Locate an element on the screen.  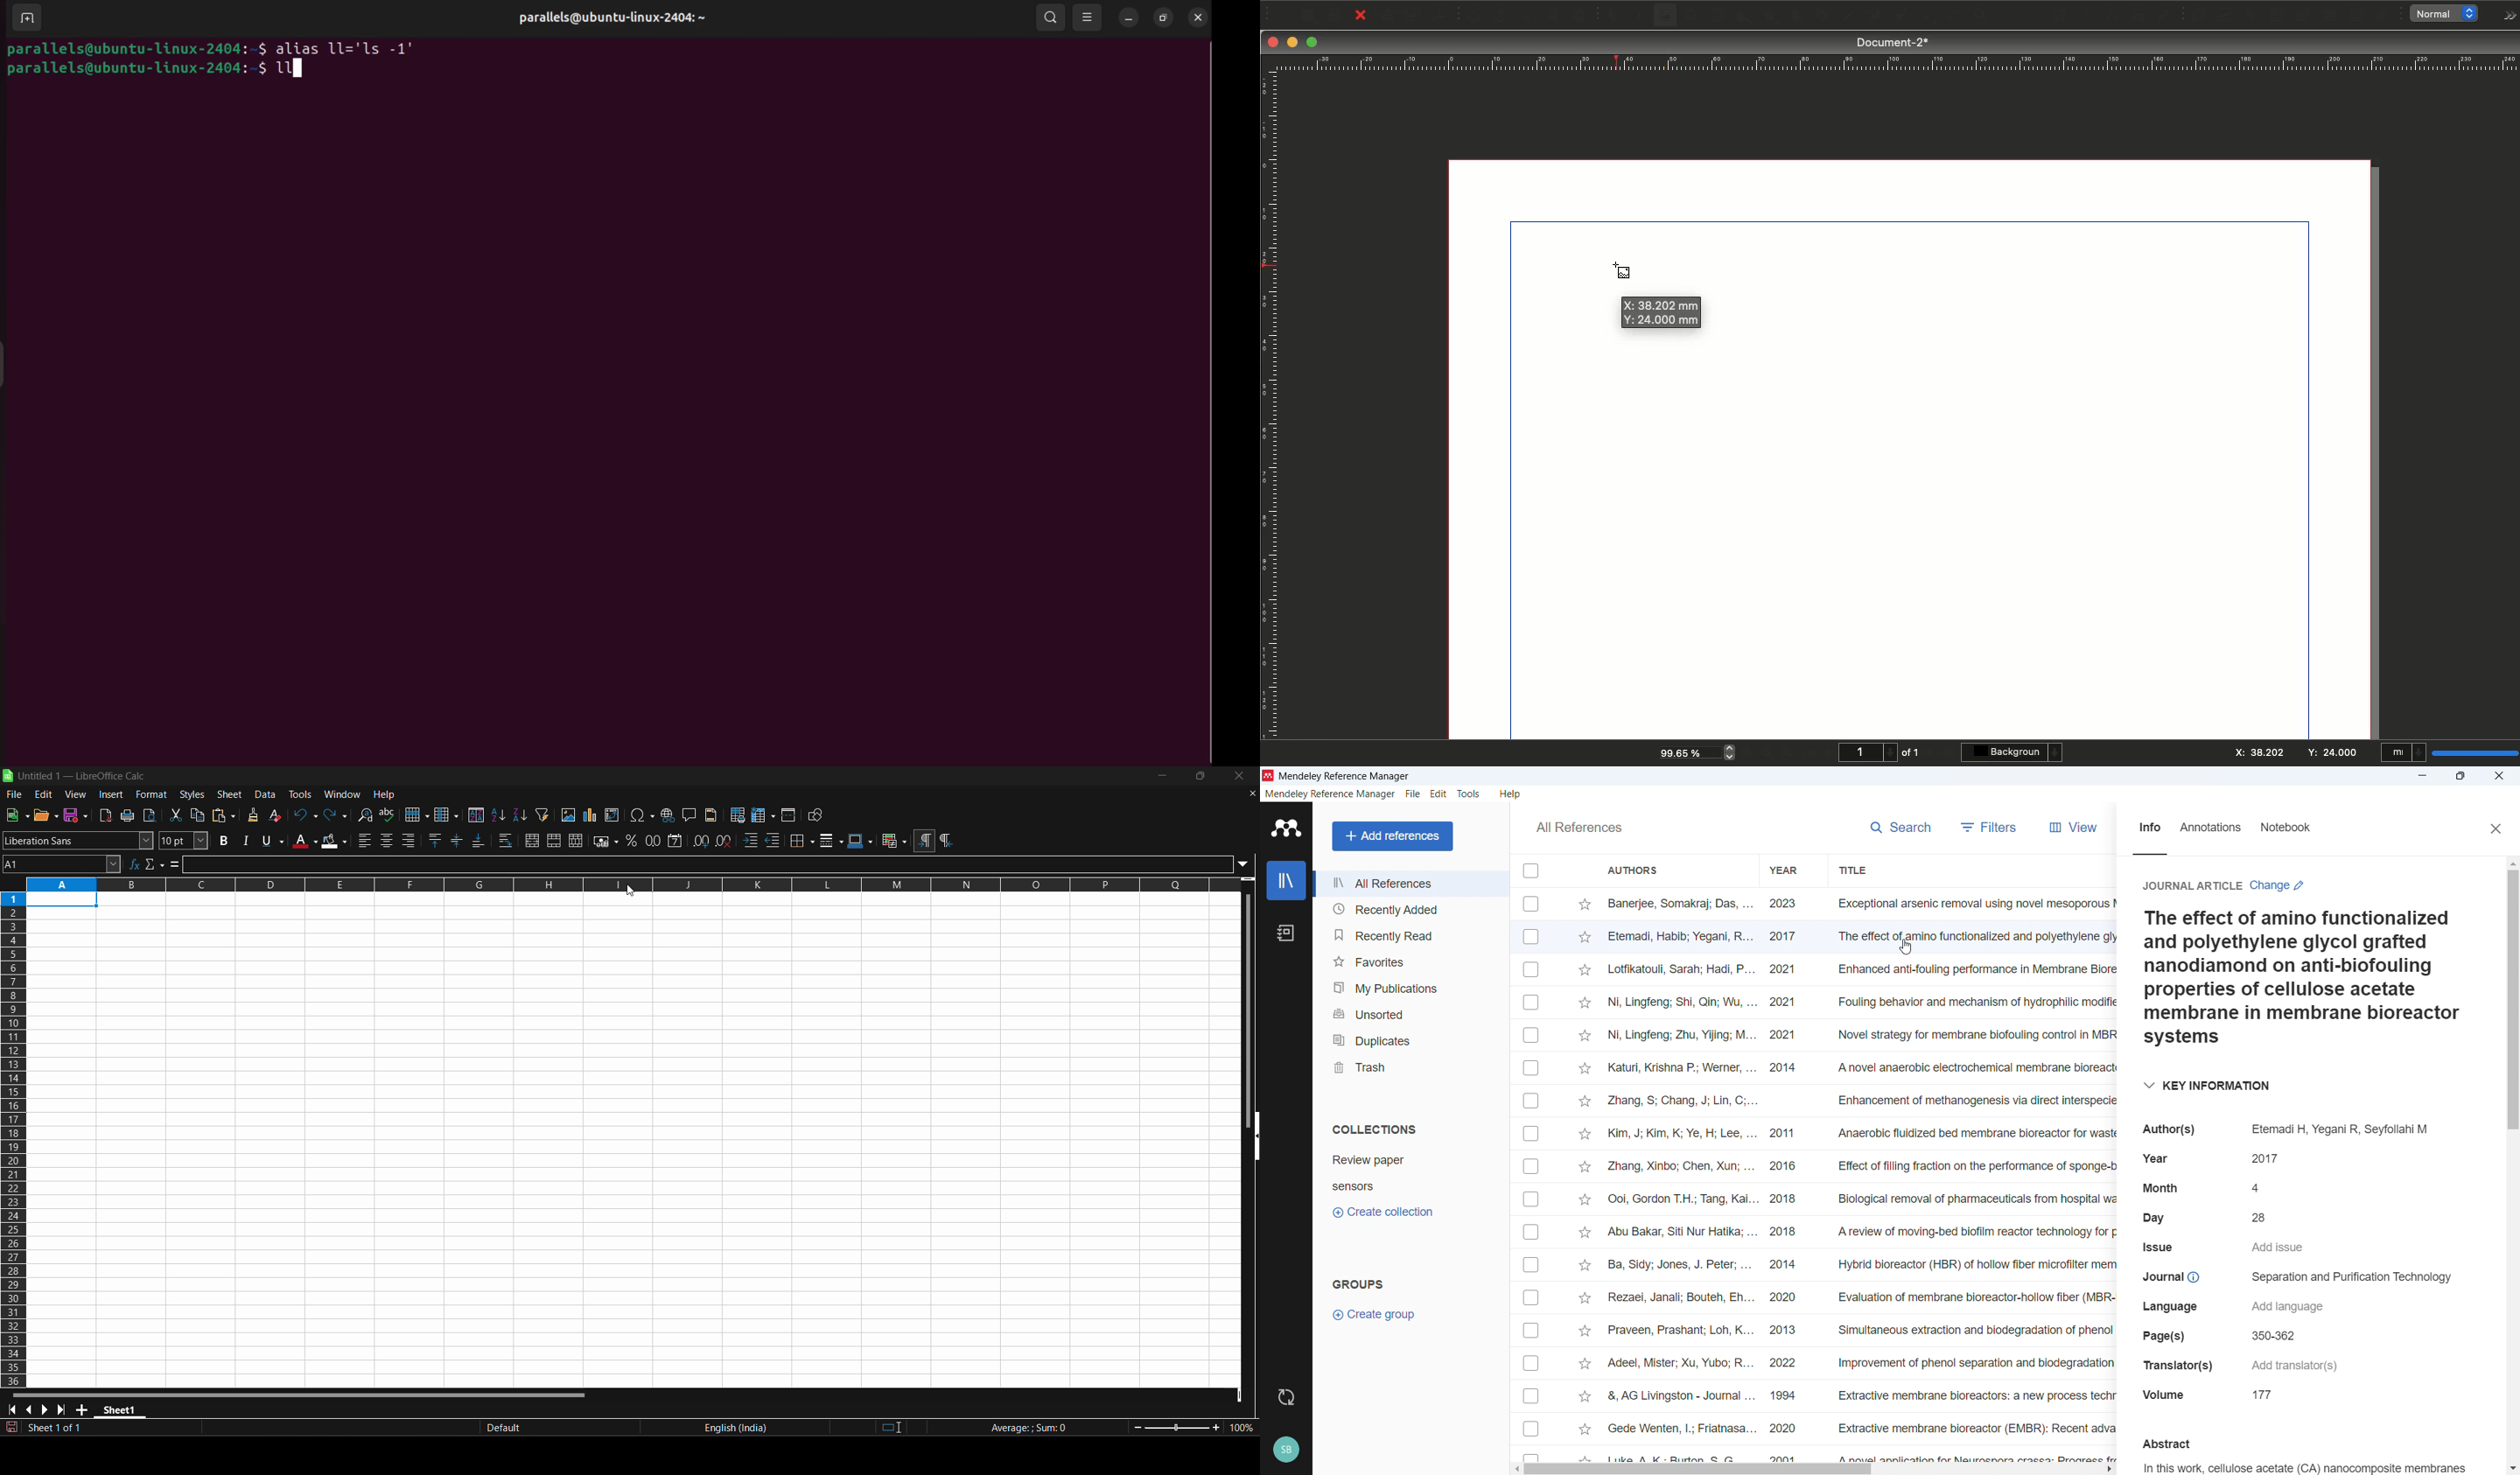
close is located at coordinates (1196, 16).